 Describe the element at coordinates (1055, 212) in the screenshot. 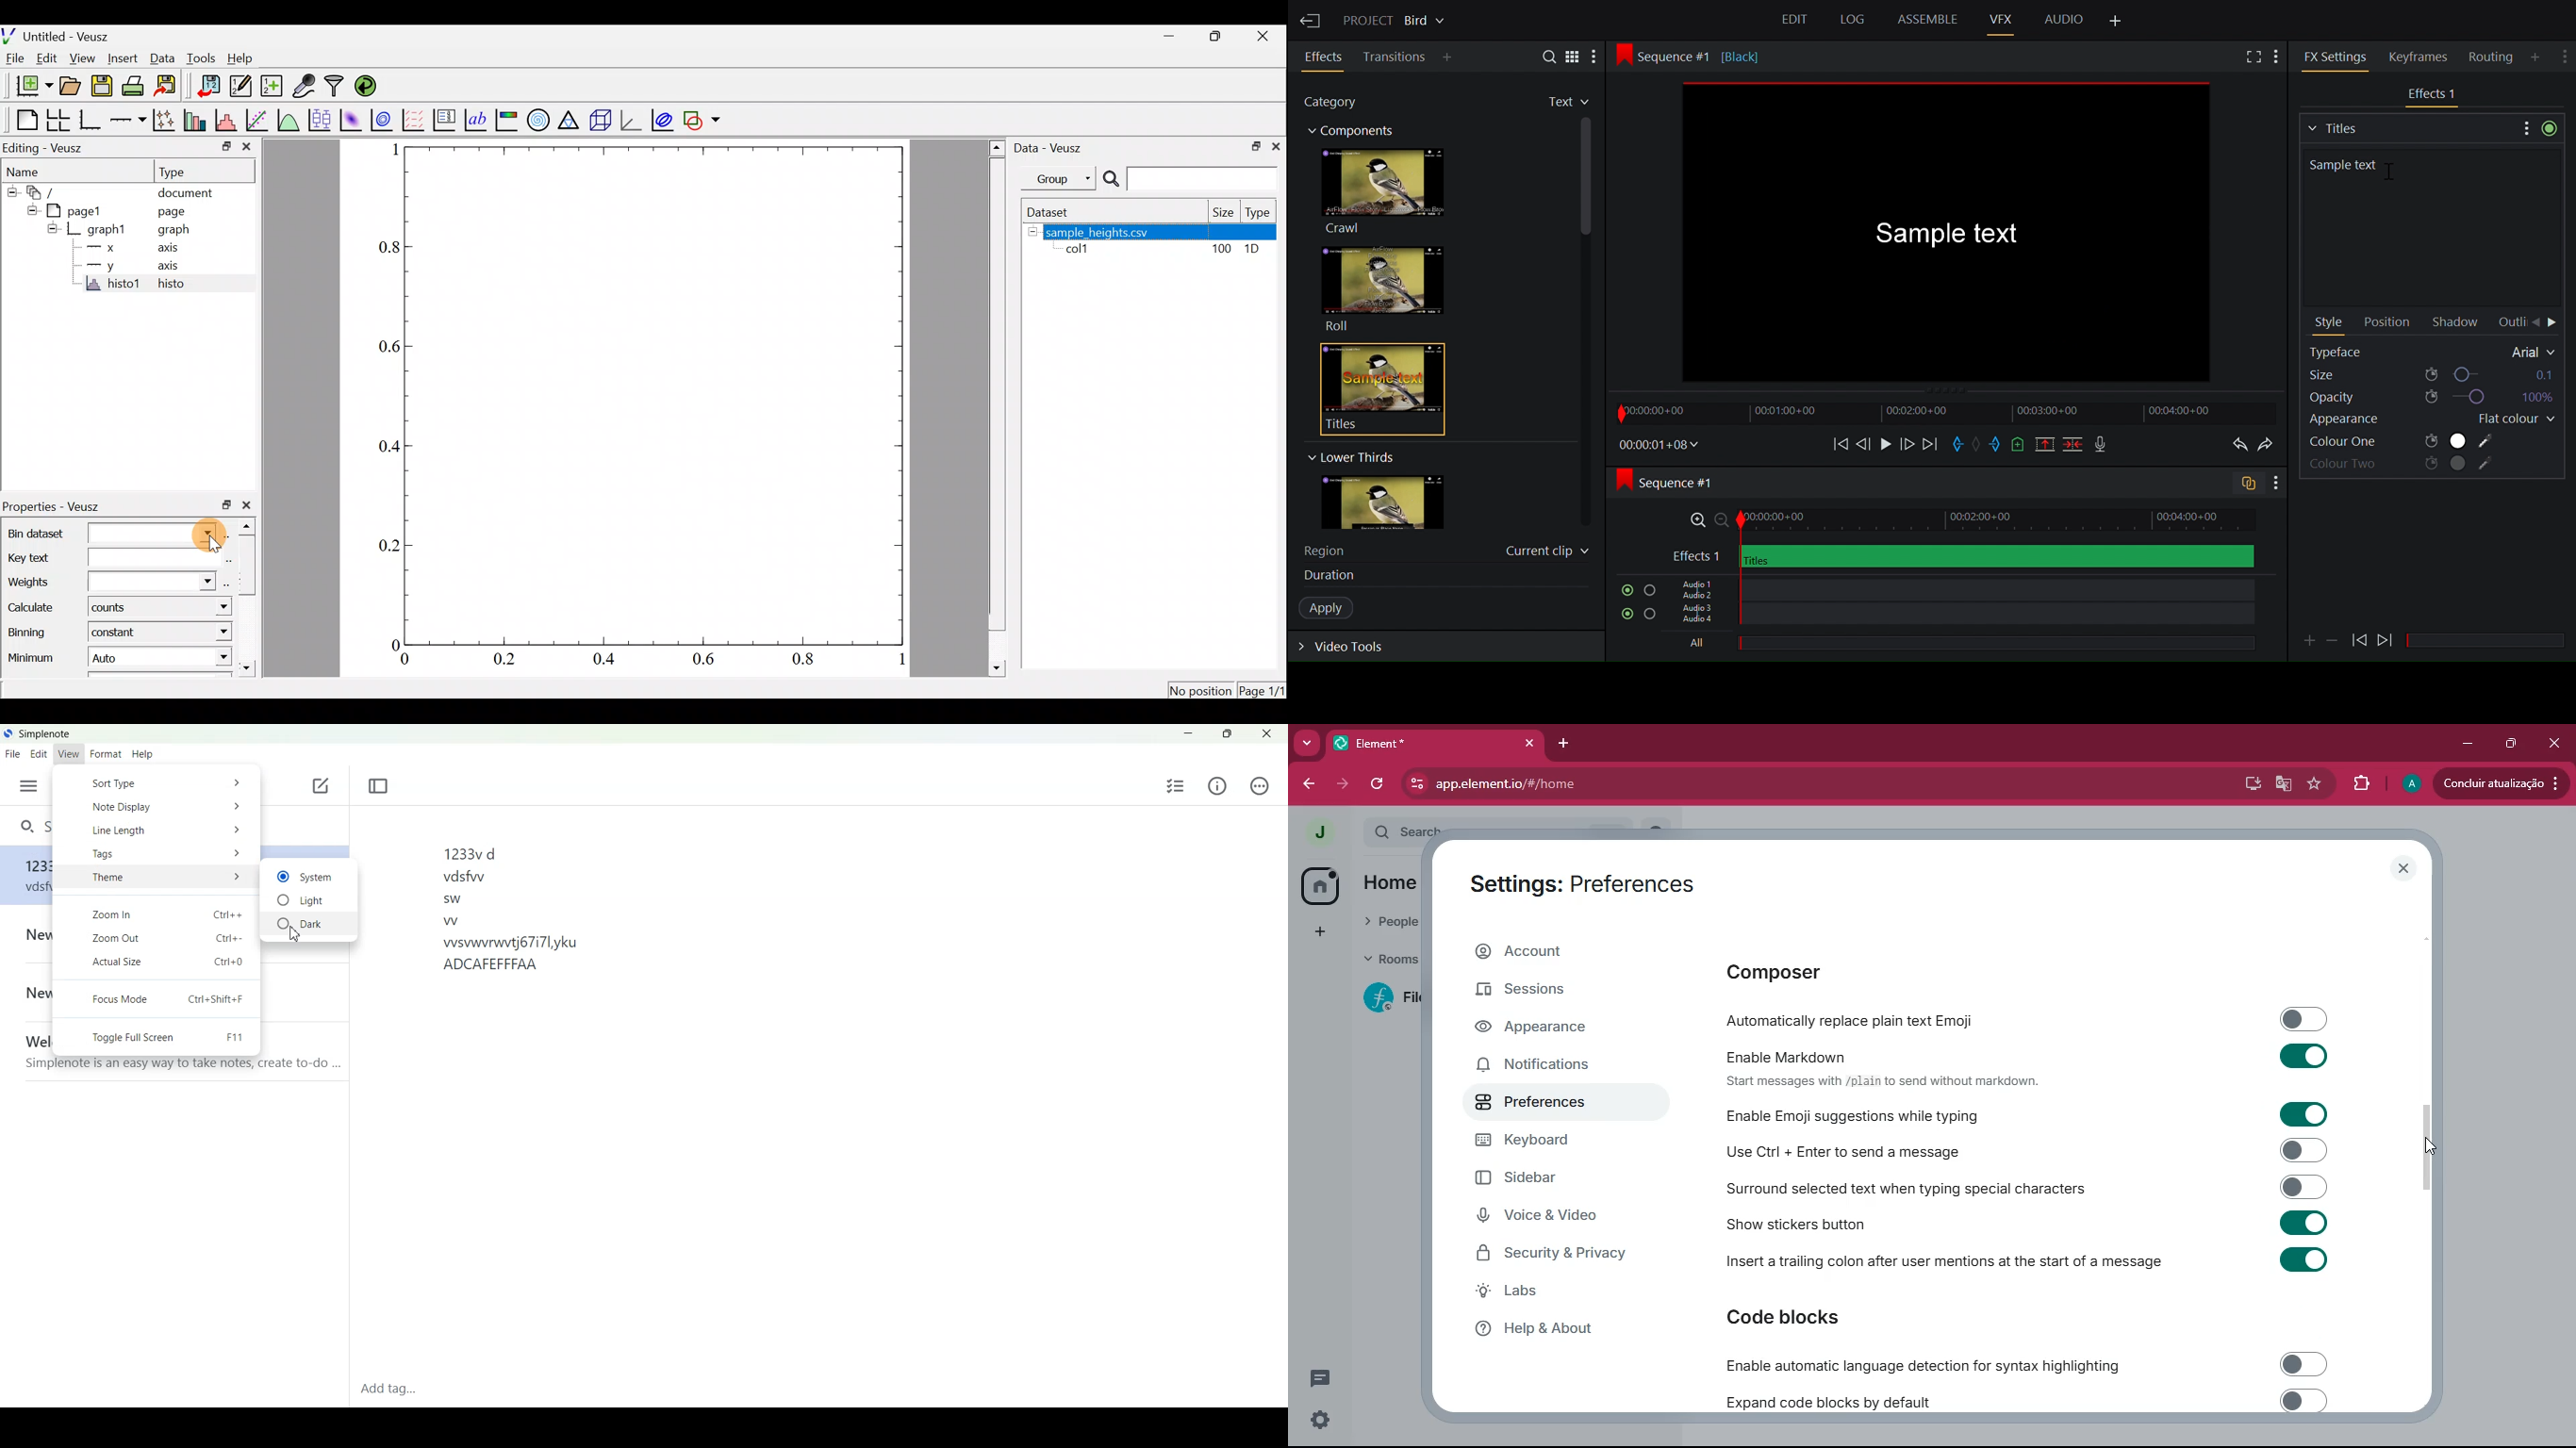

I see `Dataset` at that location.